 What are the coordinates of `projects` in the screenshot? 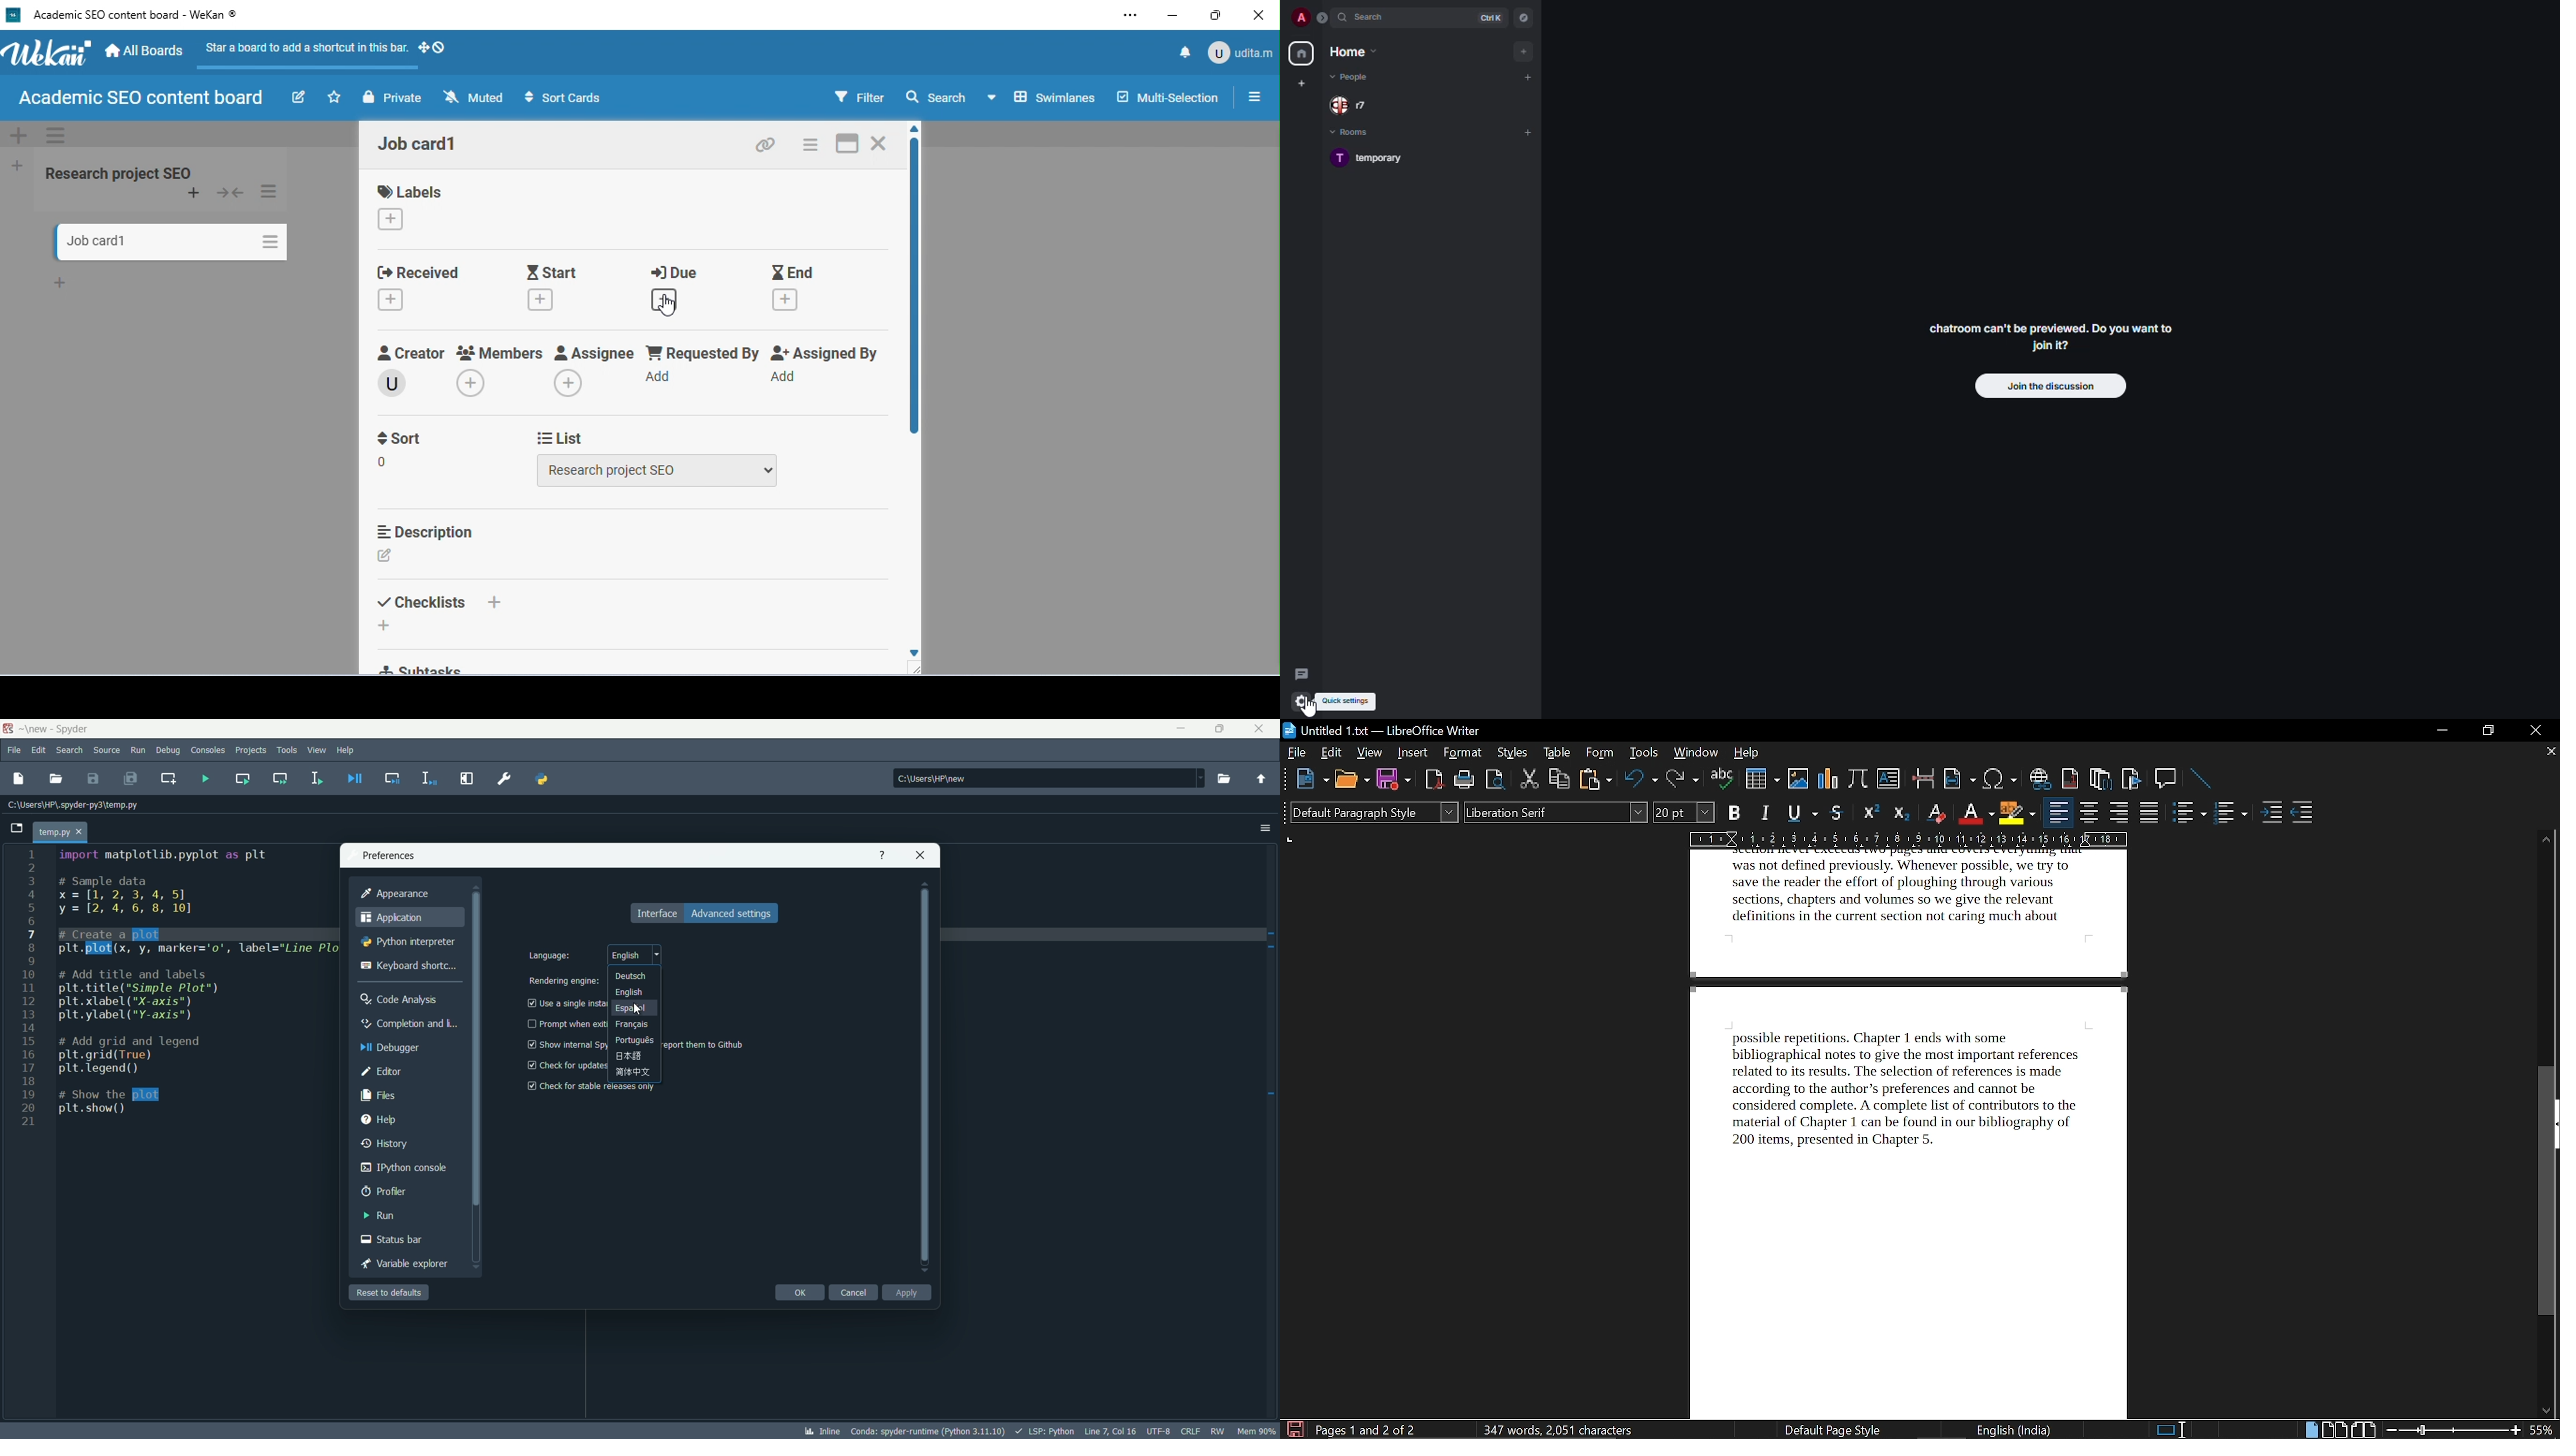 It's located at (253, 751).